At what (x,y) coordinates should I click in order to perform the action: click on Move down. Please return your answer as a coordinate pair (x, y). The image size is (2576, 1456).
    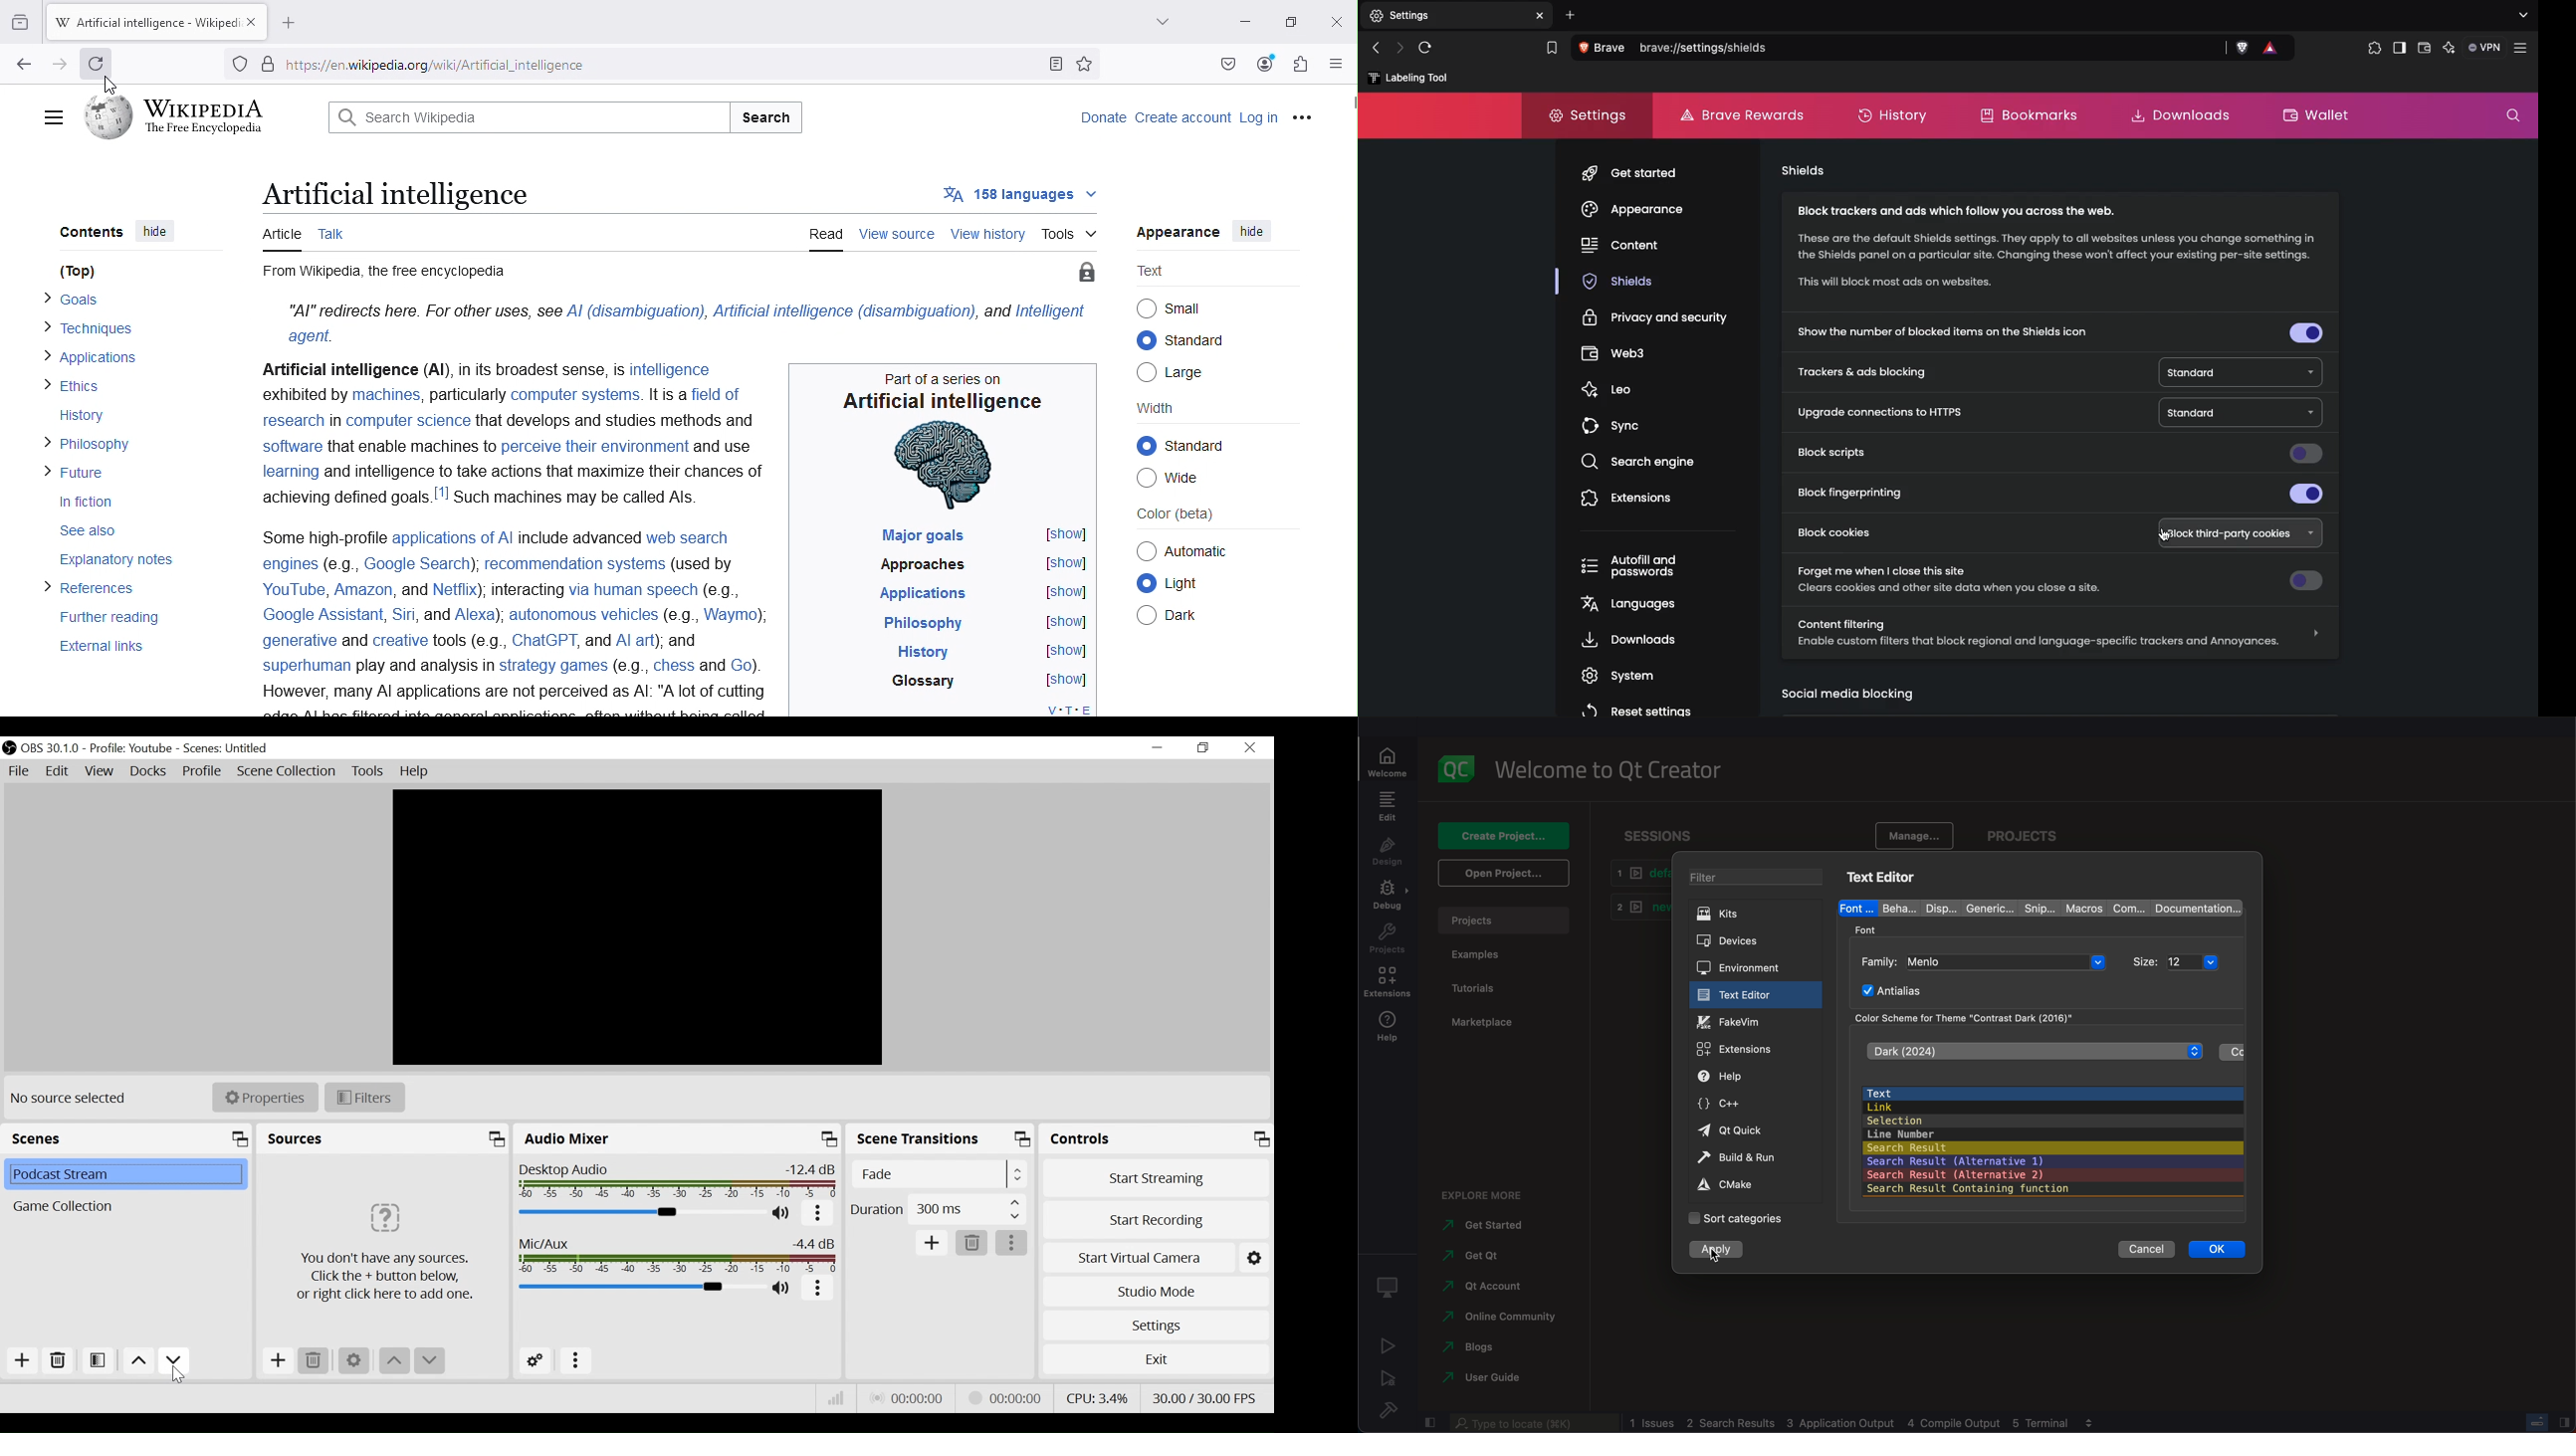
    Looking at the image, I should click on (428, 1361).